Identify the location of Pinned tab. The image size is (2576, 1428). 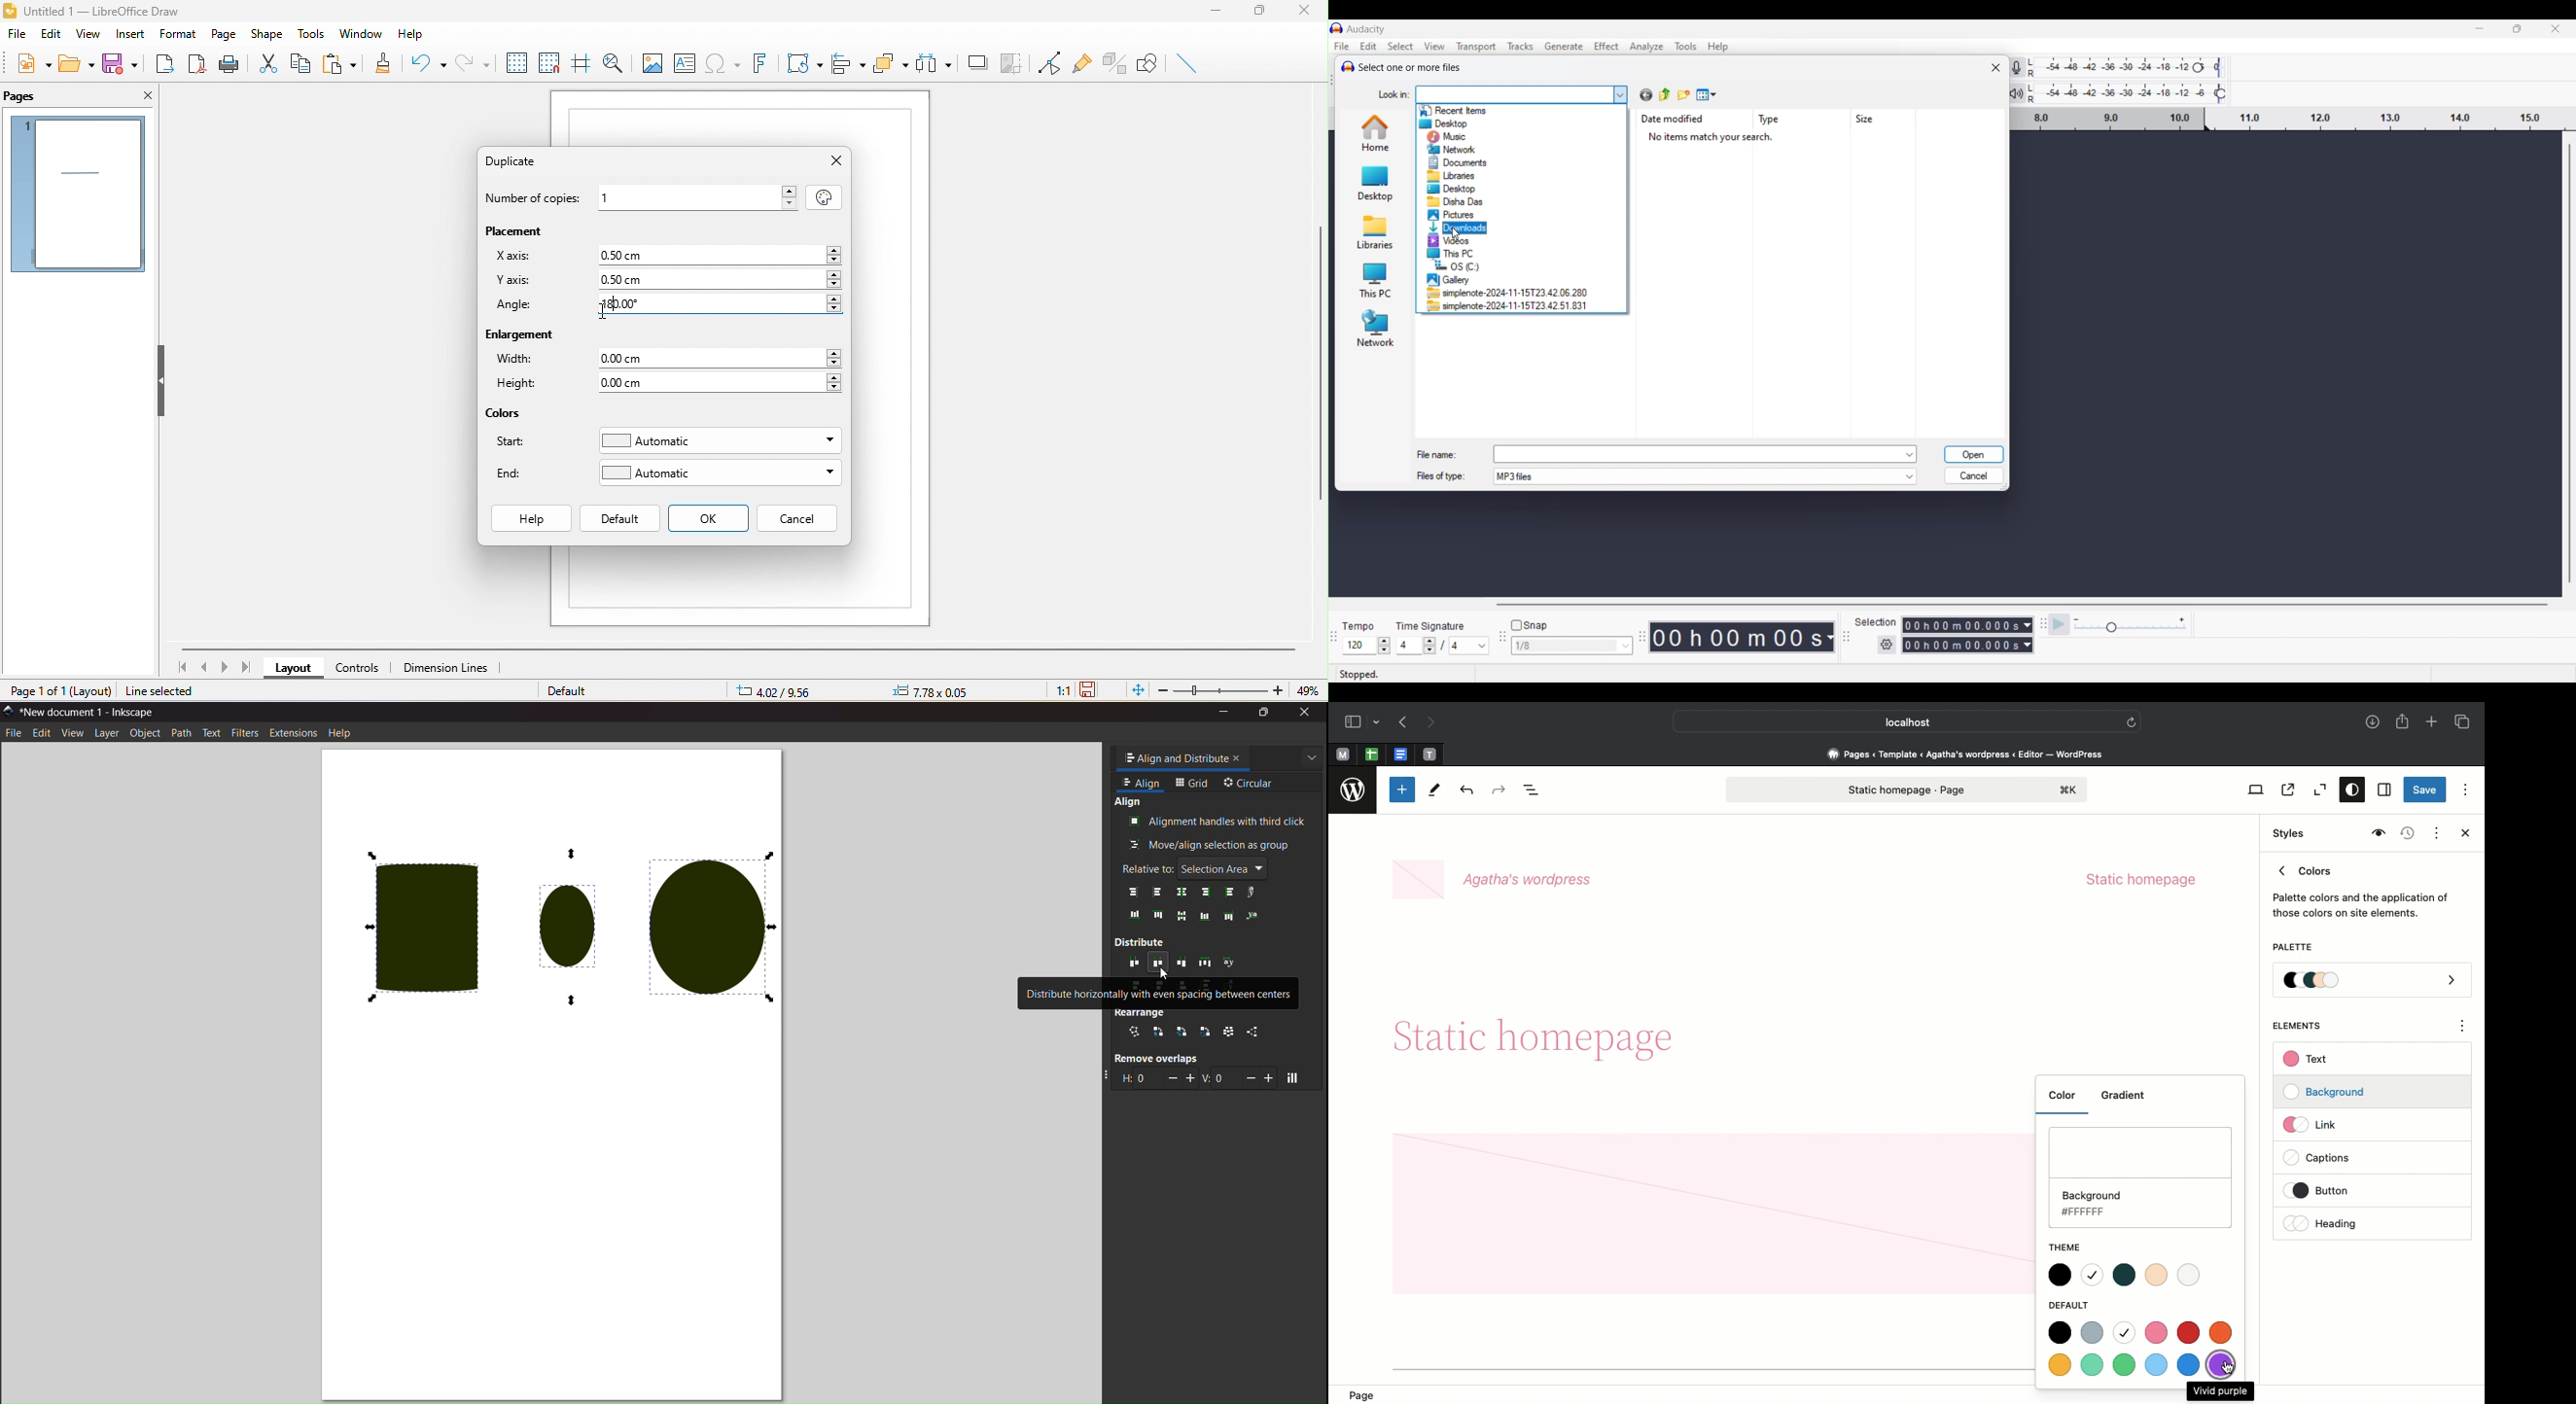
(1342, 755).